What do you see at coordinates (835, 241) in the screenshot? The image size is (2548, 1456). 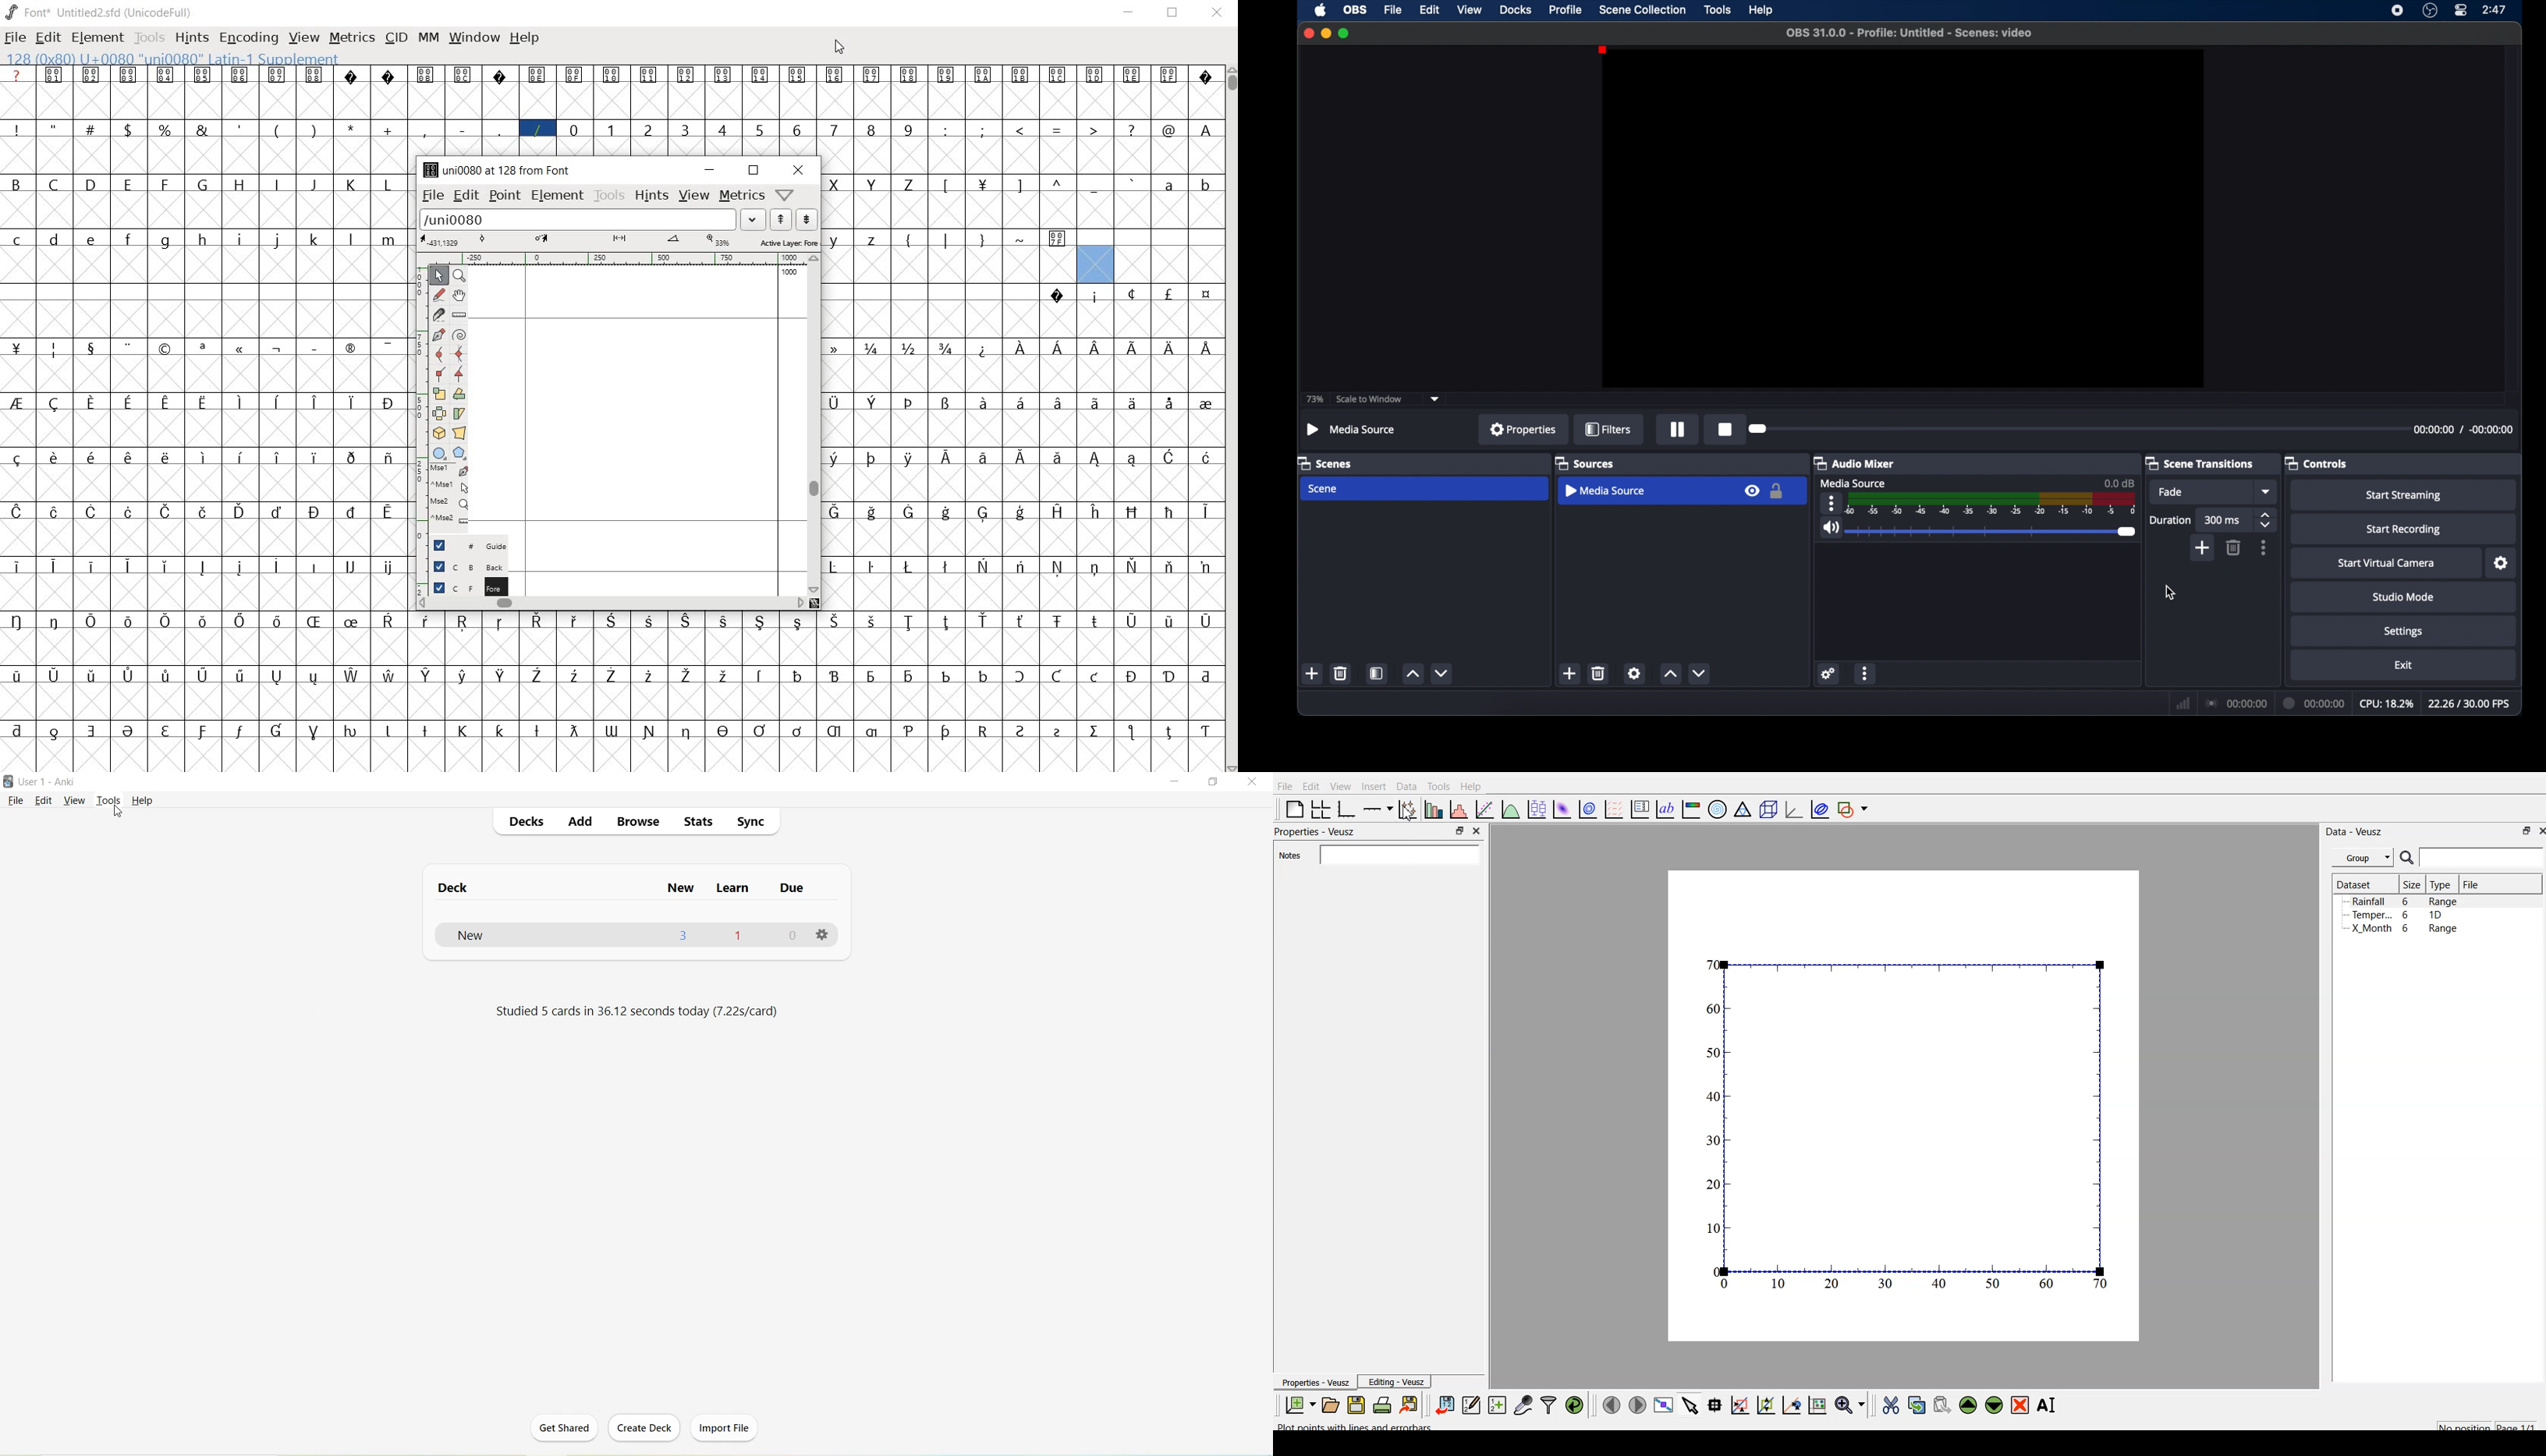 I see `glyph` at bounding box center [835, 241].